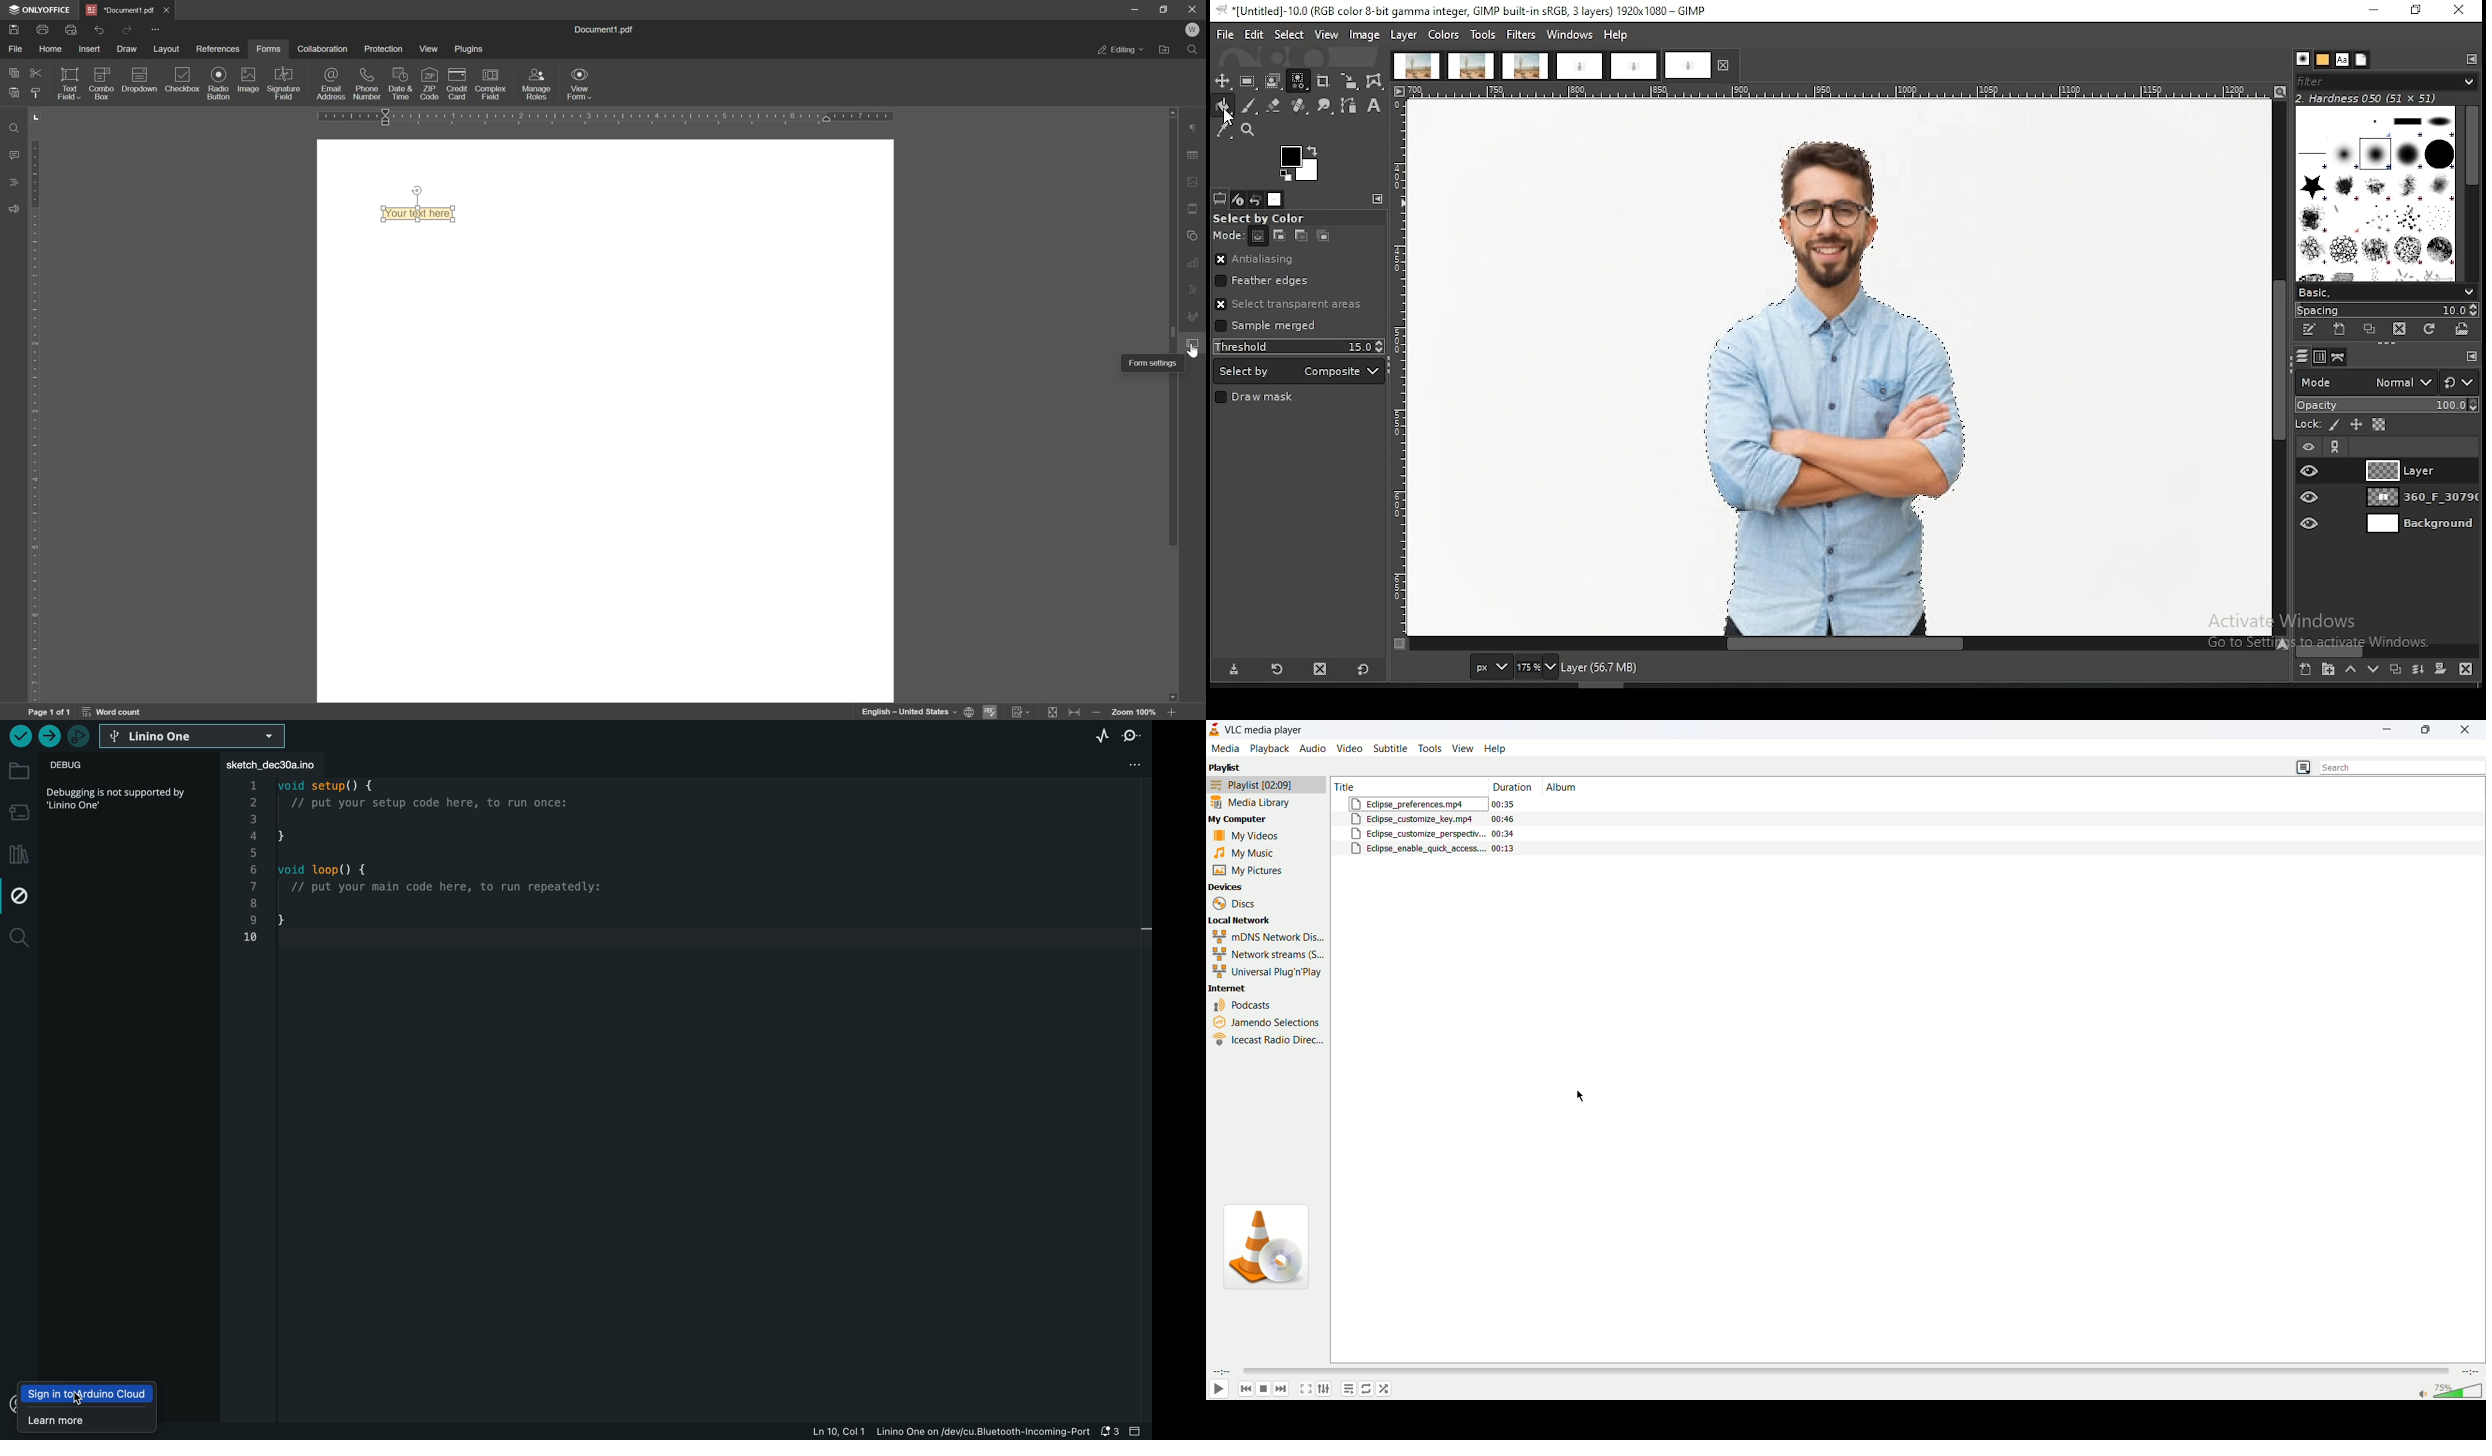 The height and width of the screenshot is (1456, 2492). Describe the element at coordinates (1269, 820) in the screenshot. I see `my computer` at that location.